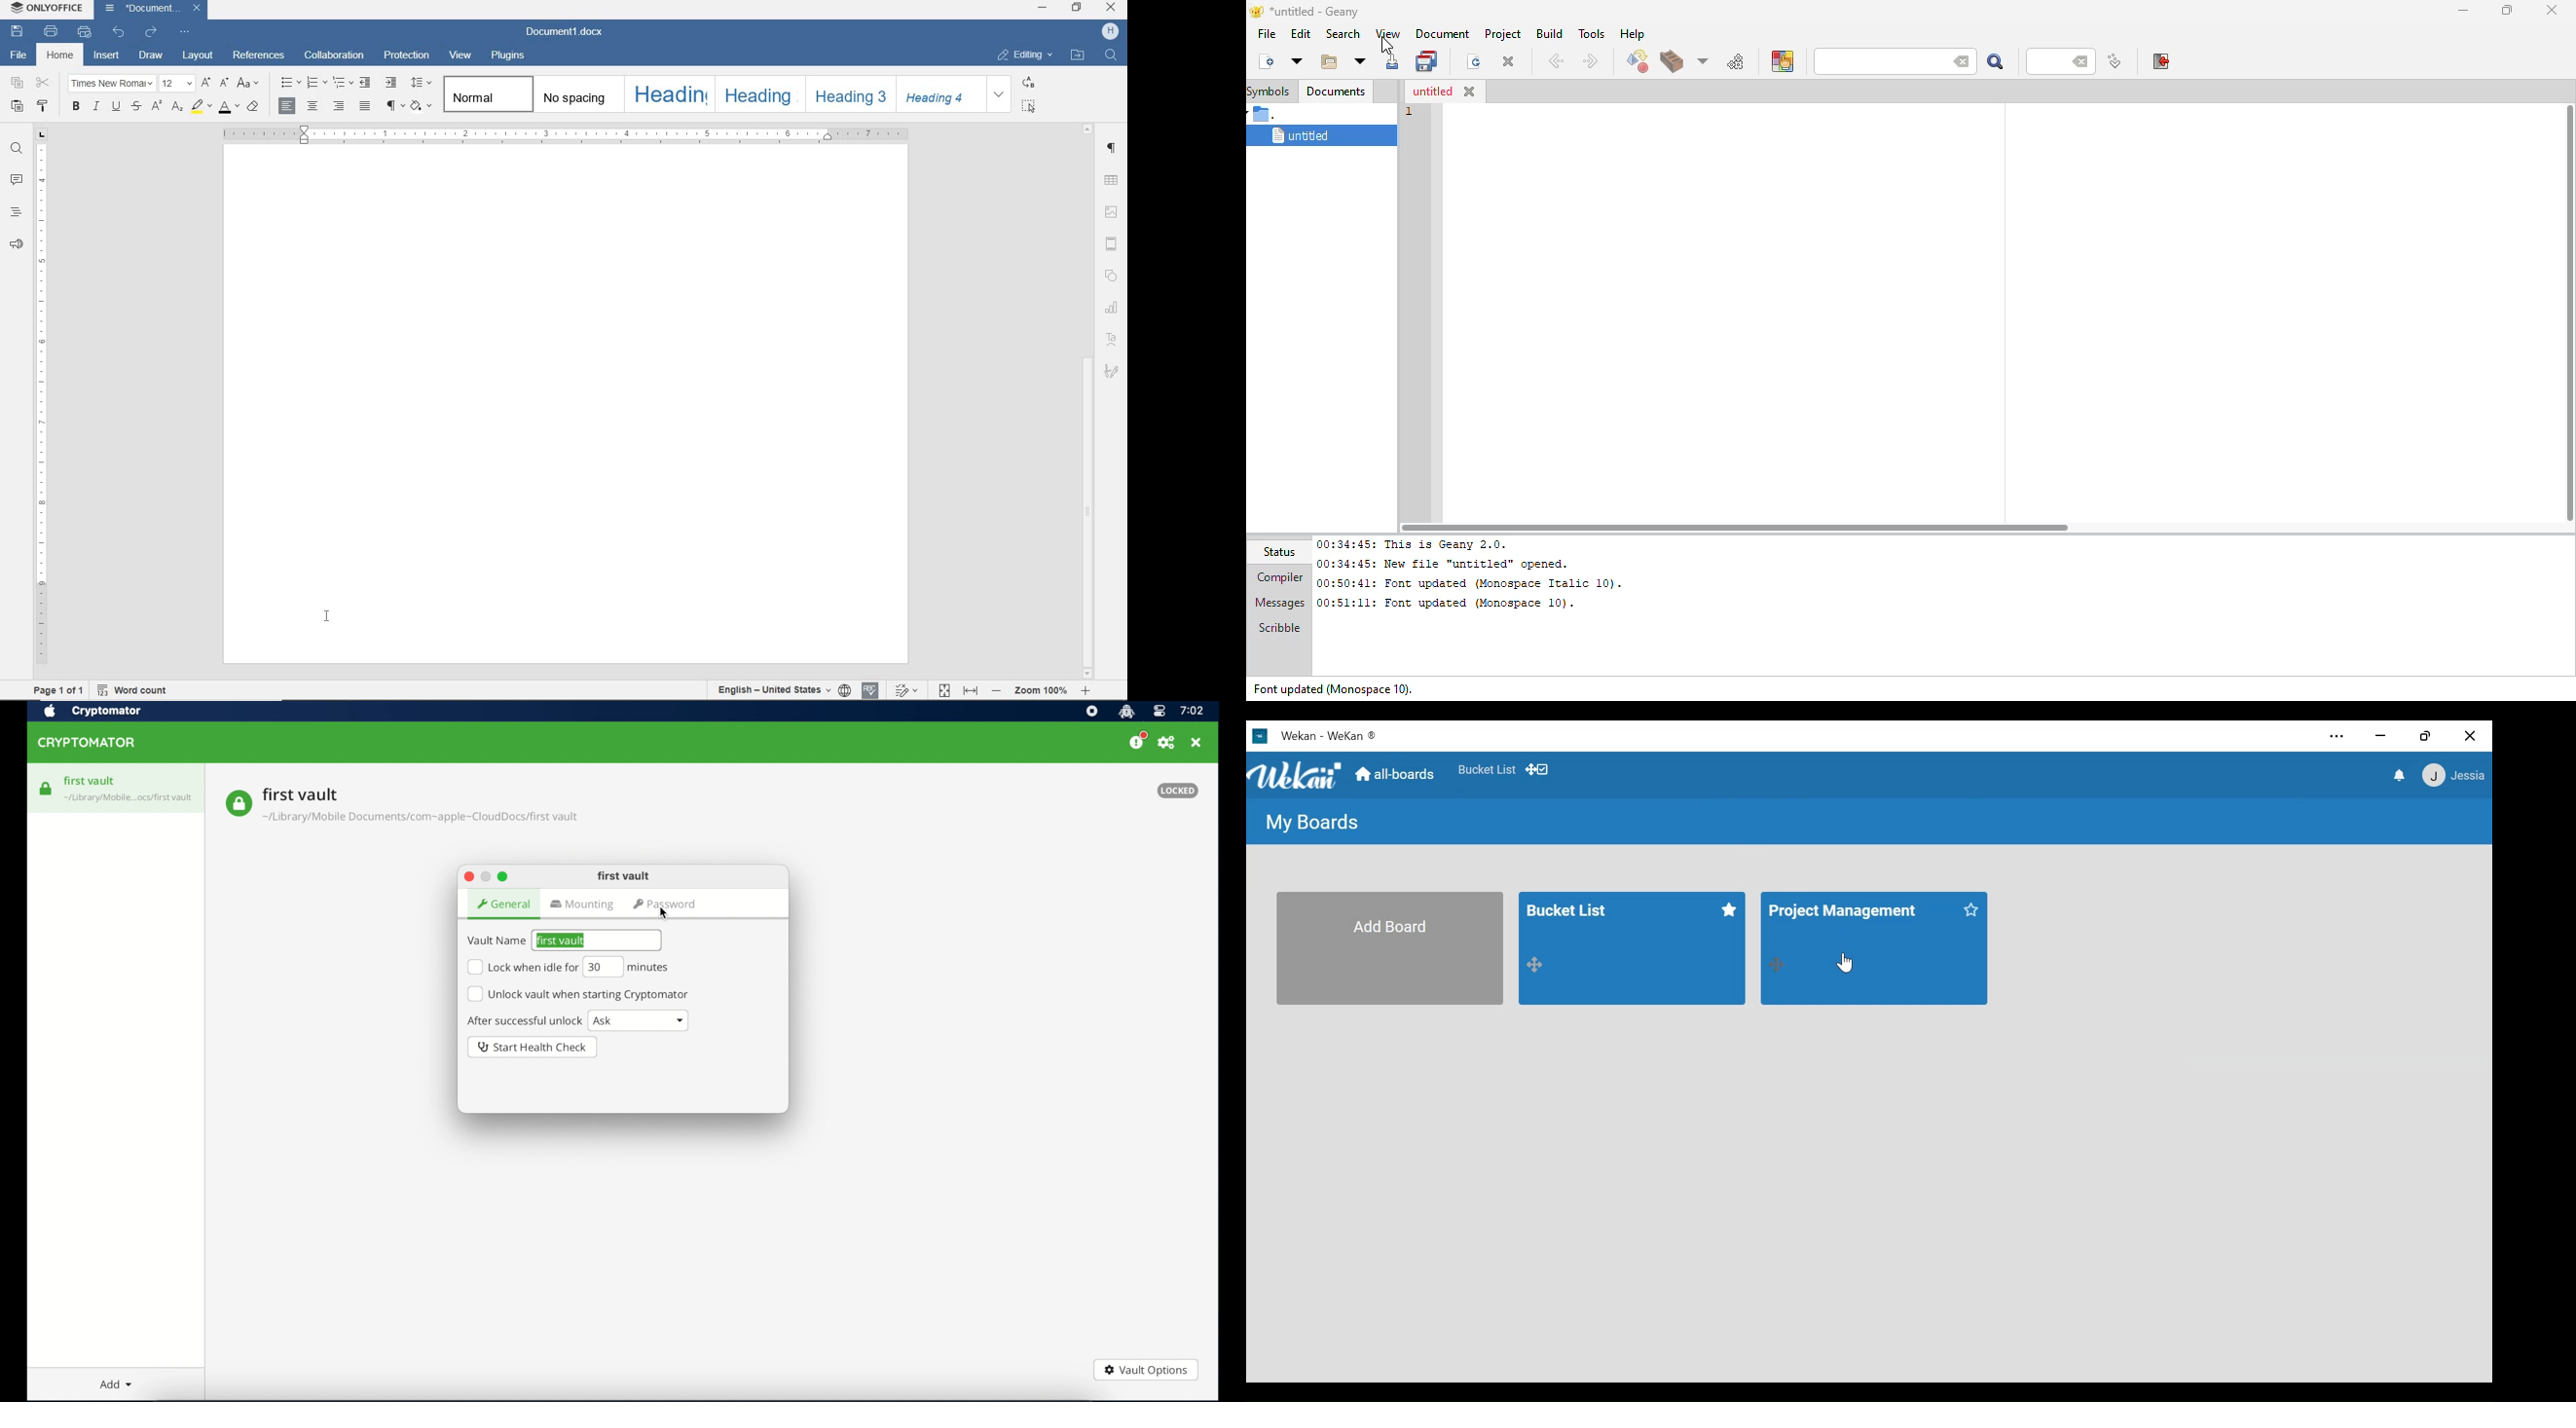 Image resolution: width=2576 pixels, height=1428 pixels. I want to click on spell check, so click(871, 692).